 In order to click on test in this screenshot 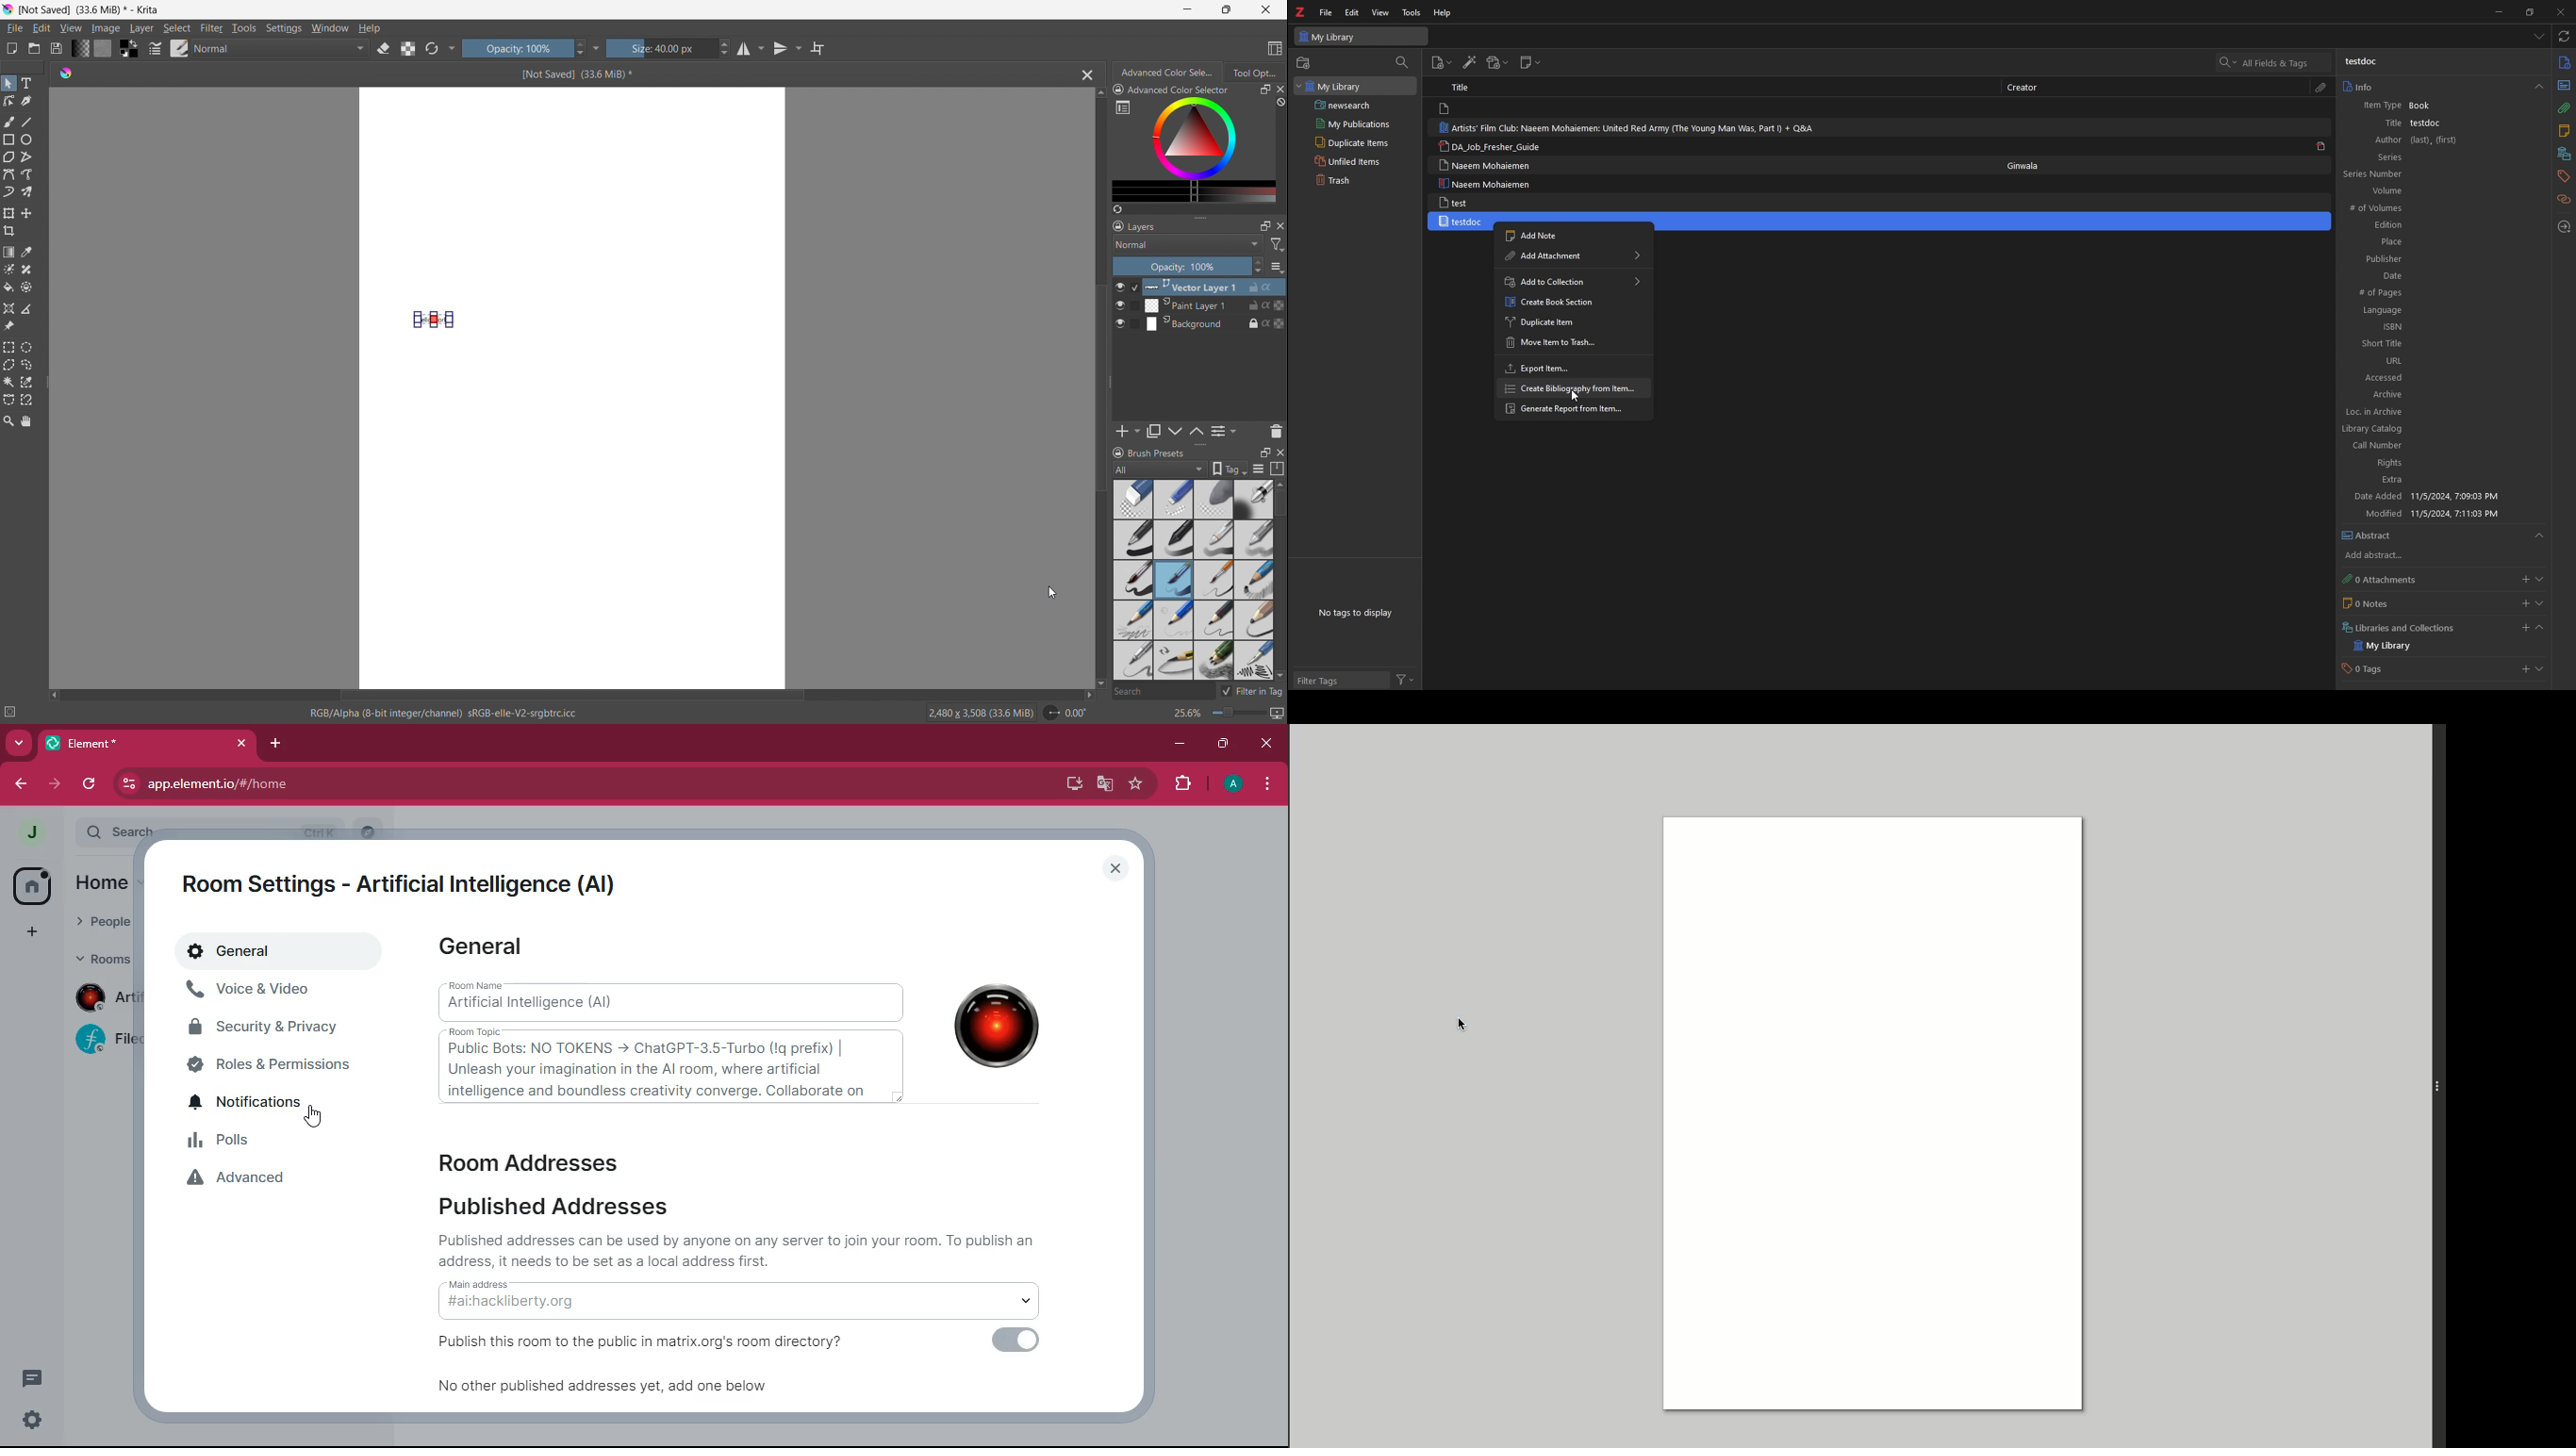, I will do `click(1455, 203)`.